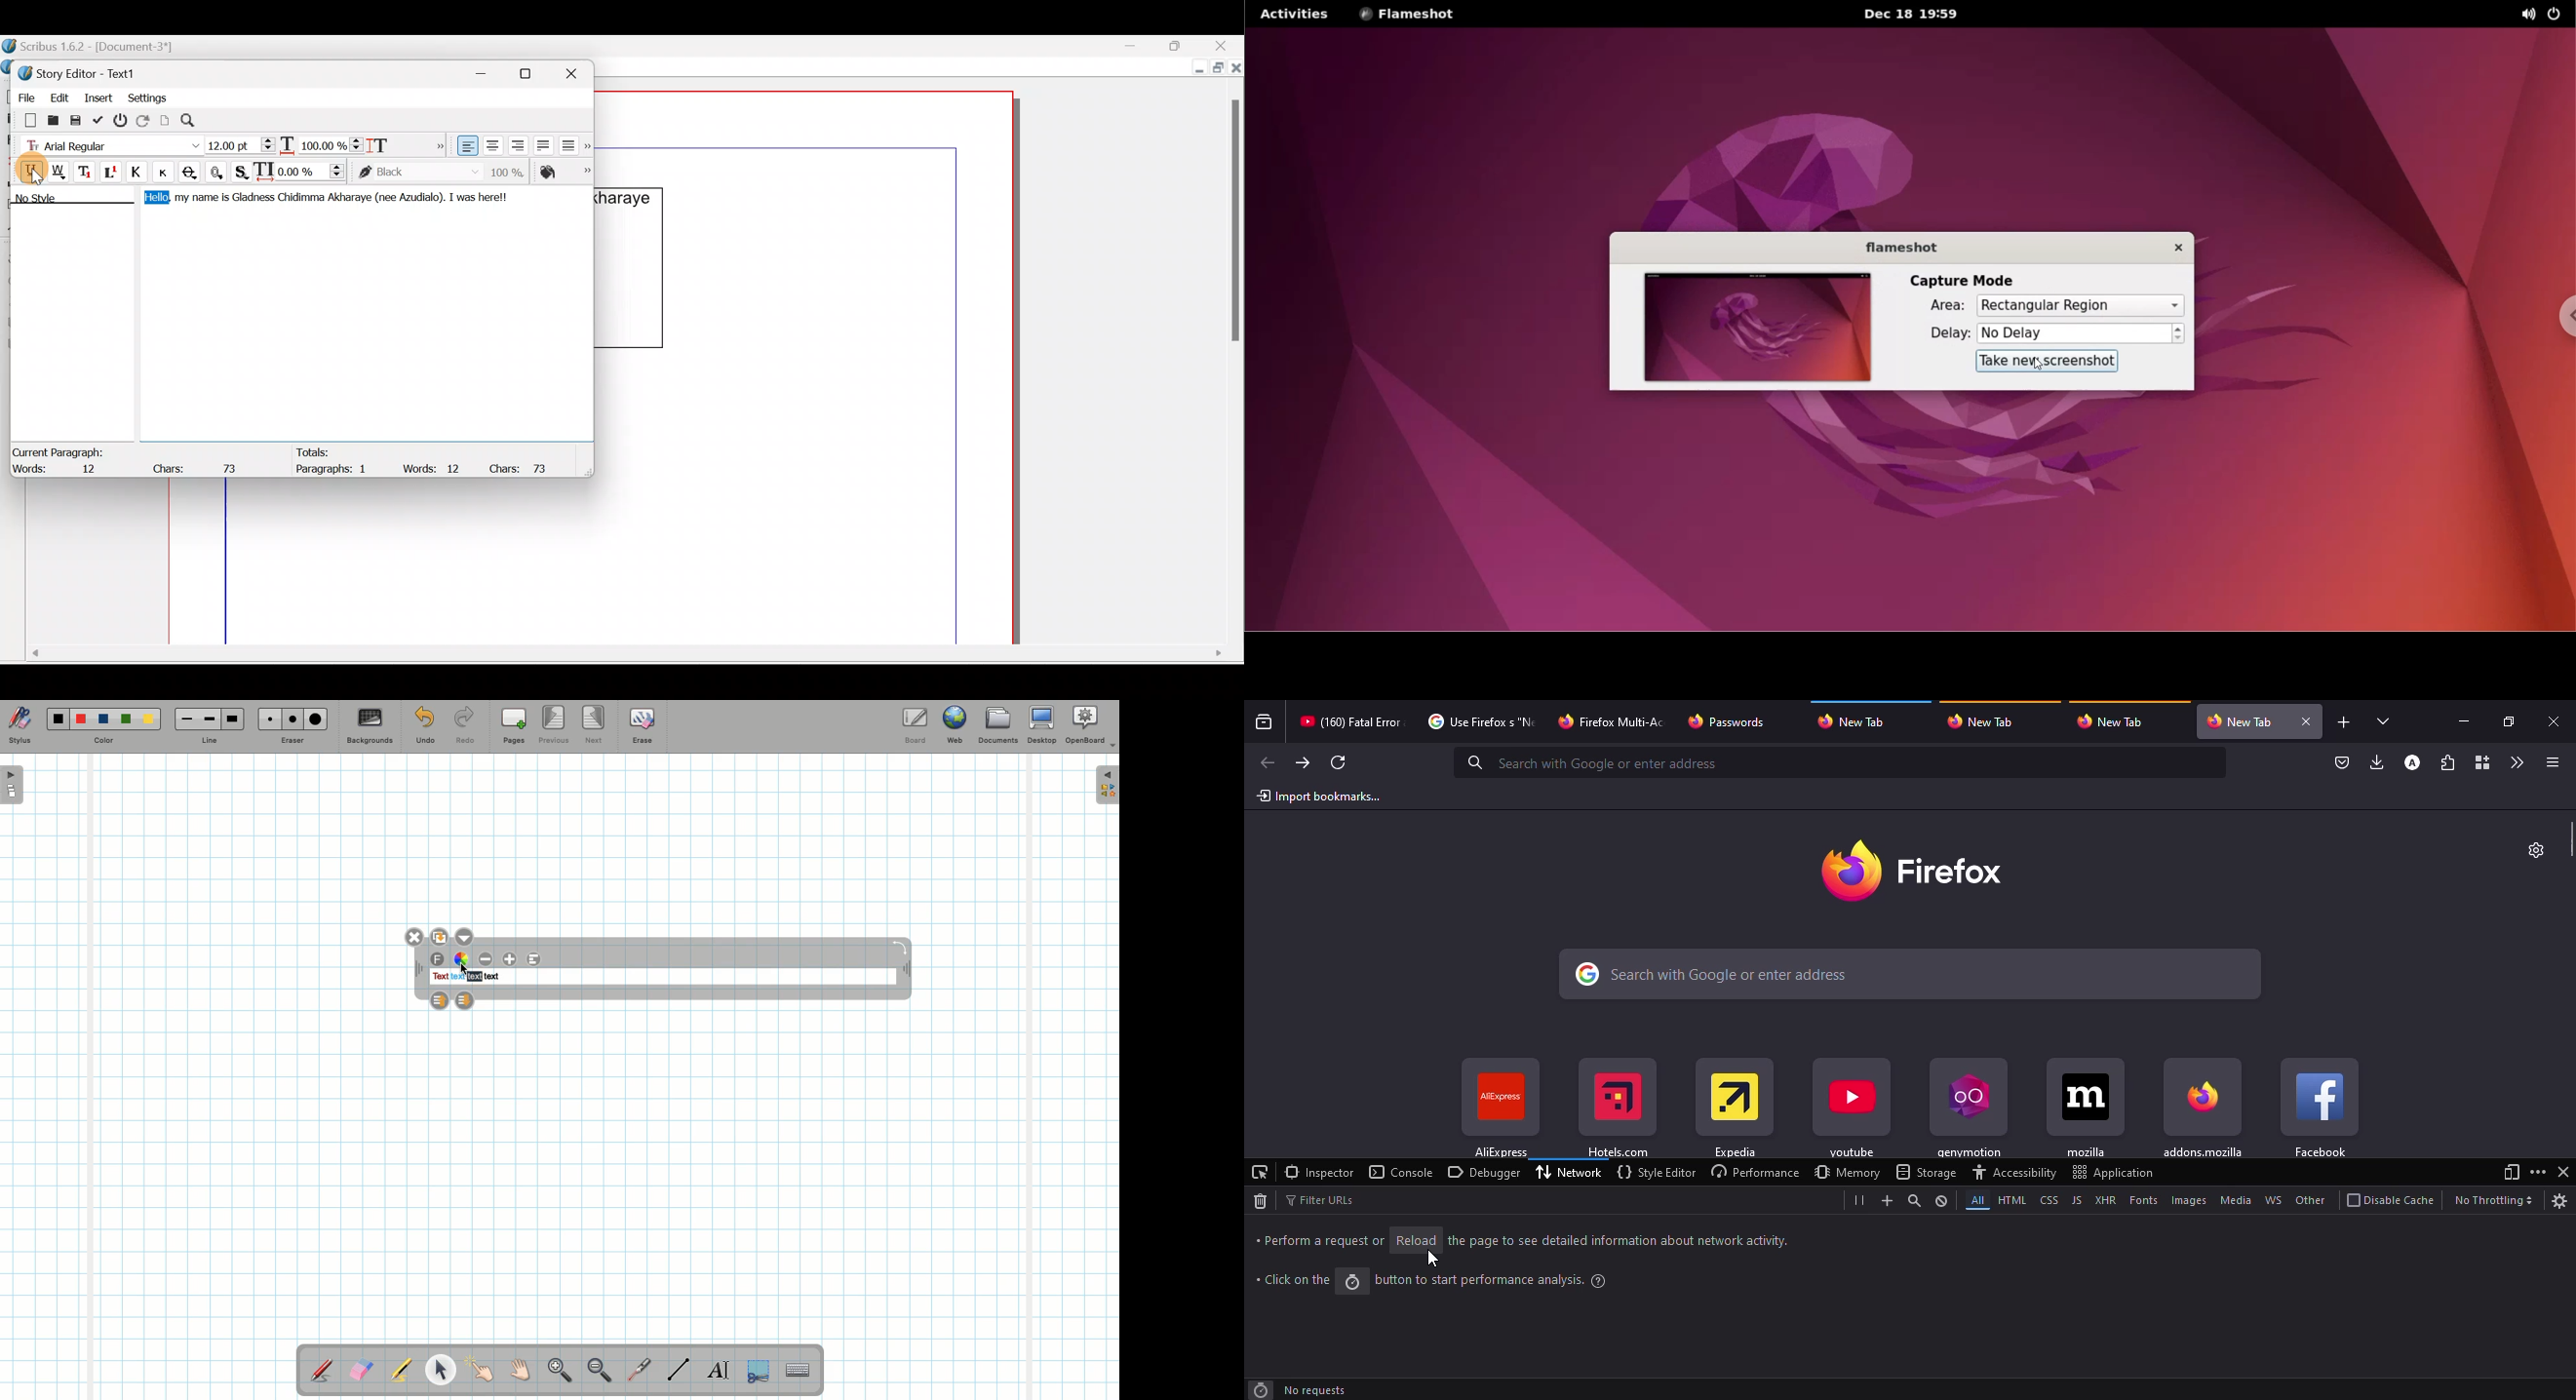 Image resolution: width=2576 pixels, height=1400 pixels. Describe the element at coordinates (1496, 1279) in the screenshot. I see `info` at that location.